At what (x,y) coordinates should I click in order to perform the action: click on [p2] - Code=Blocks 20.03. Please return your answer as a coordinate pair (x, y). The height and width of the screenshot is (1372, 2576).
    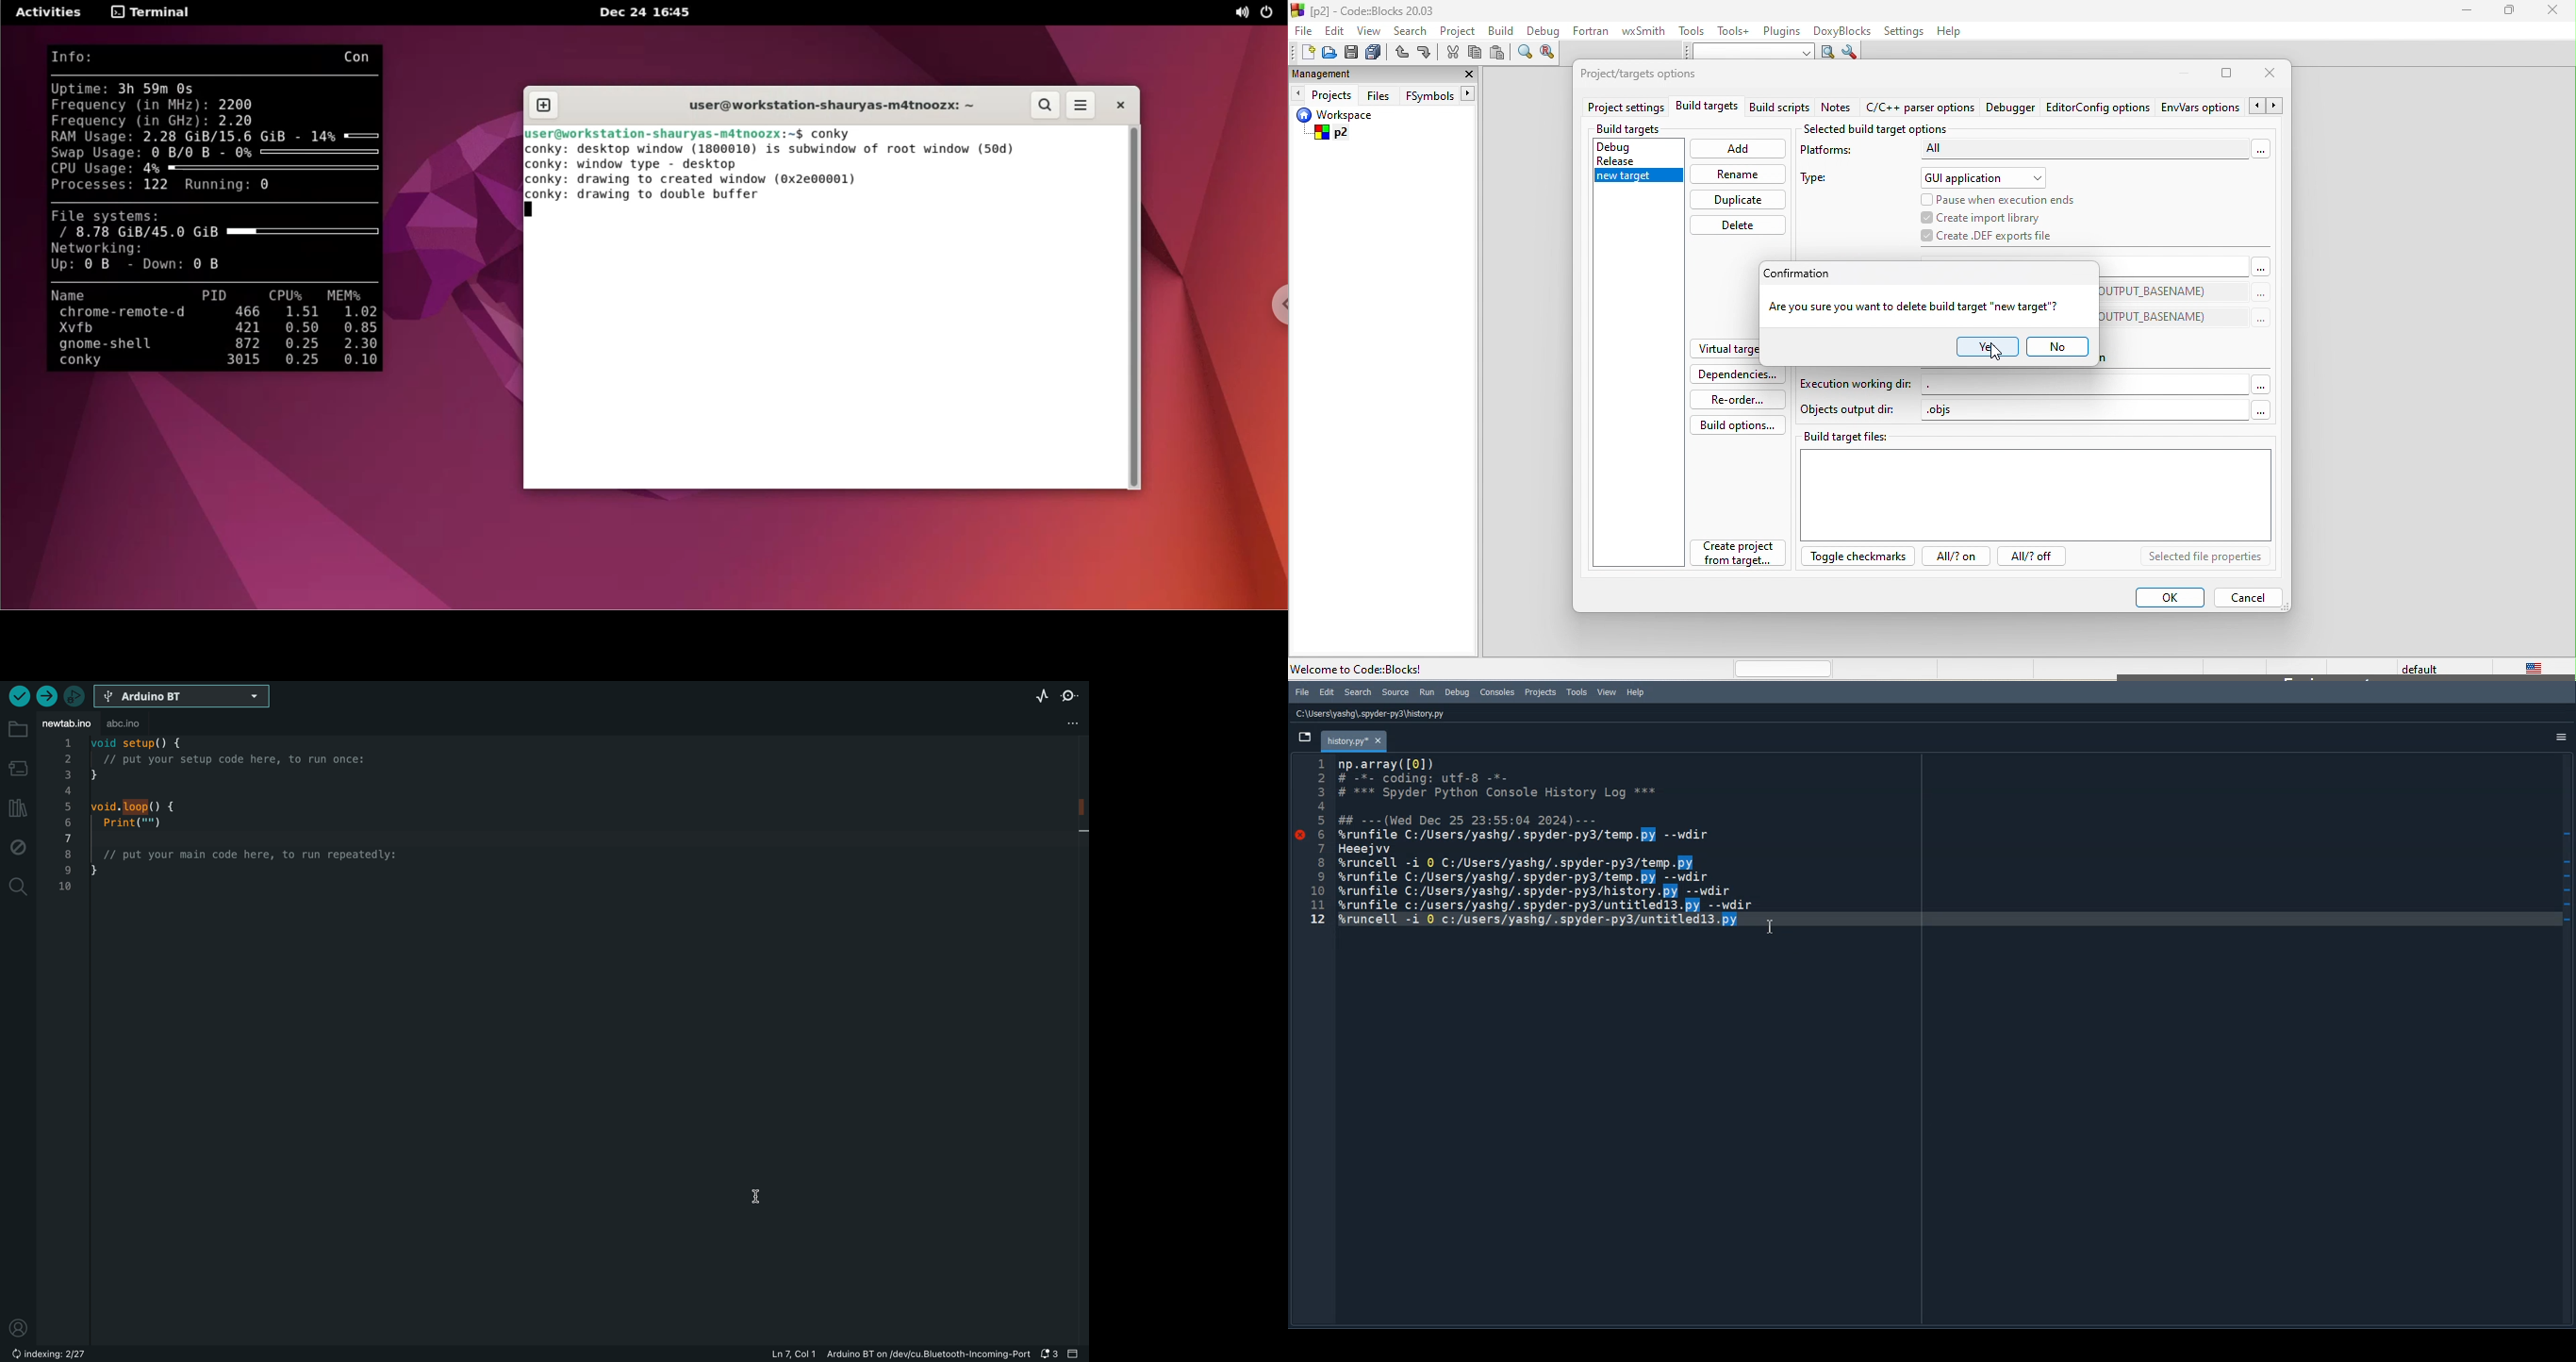
    Looking at the image, I should click on (1371, 11).